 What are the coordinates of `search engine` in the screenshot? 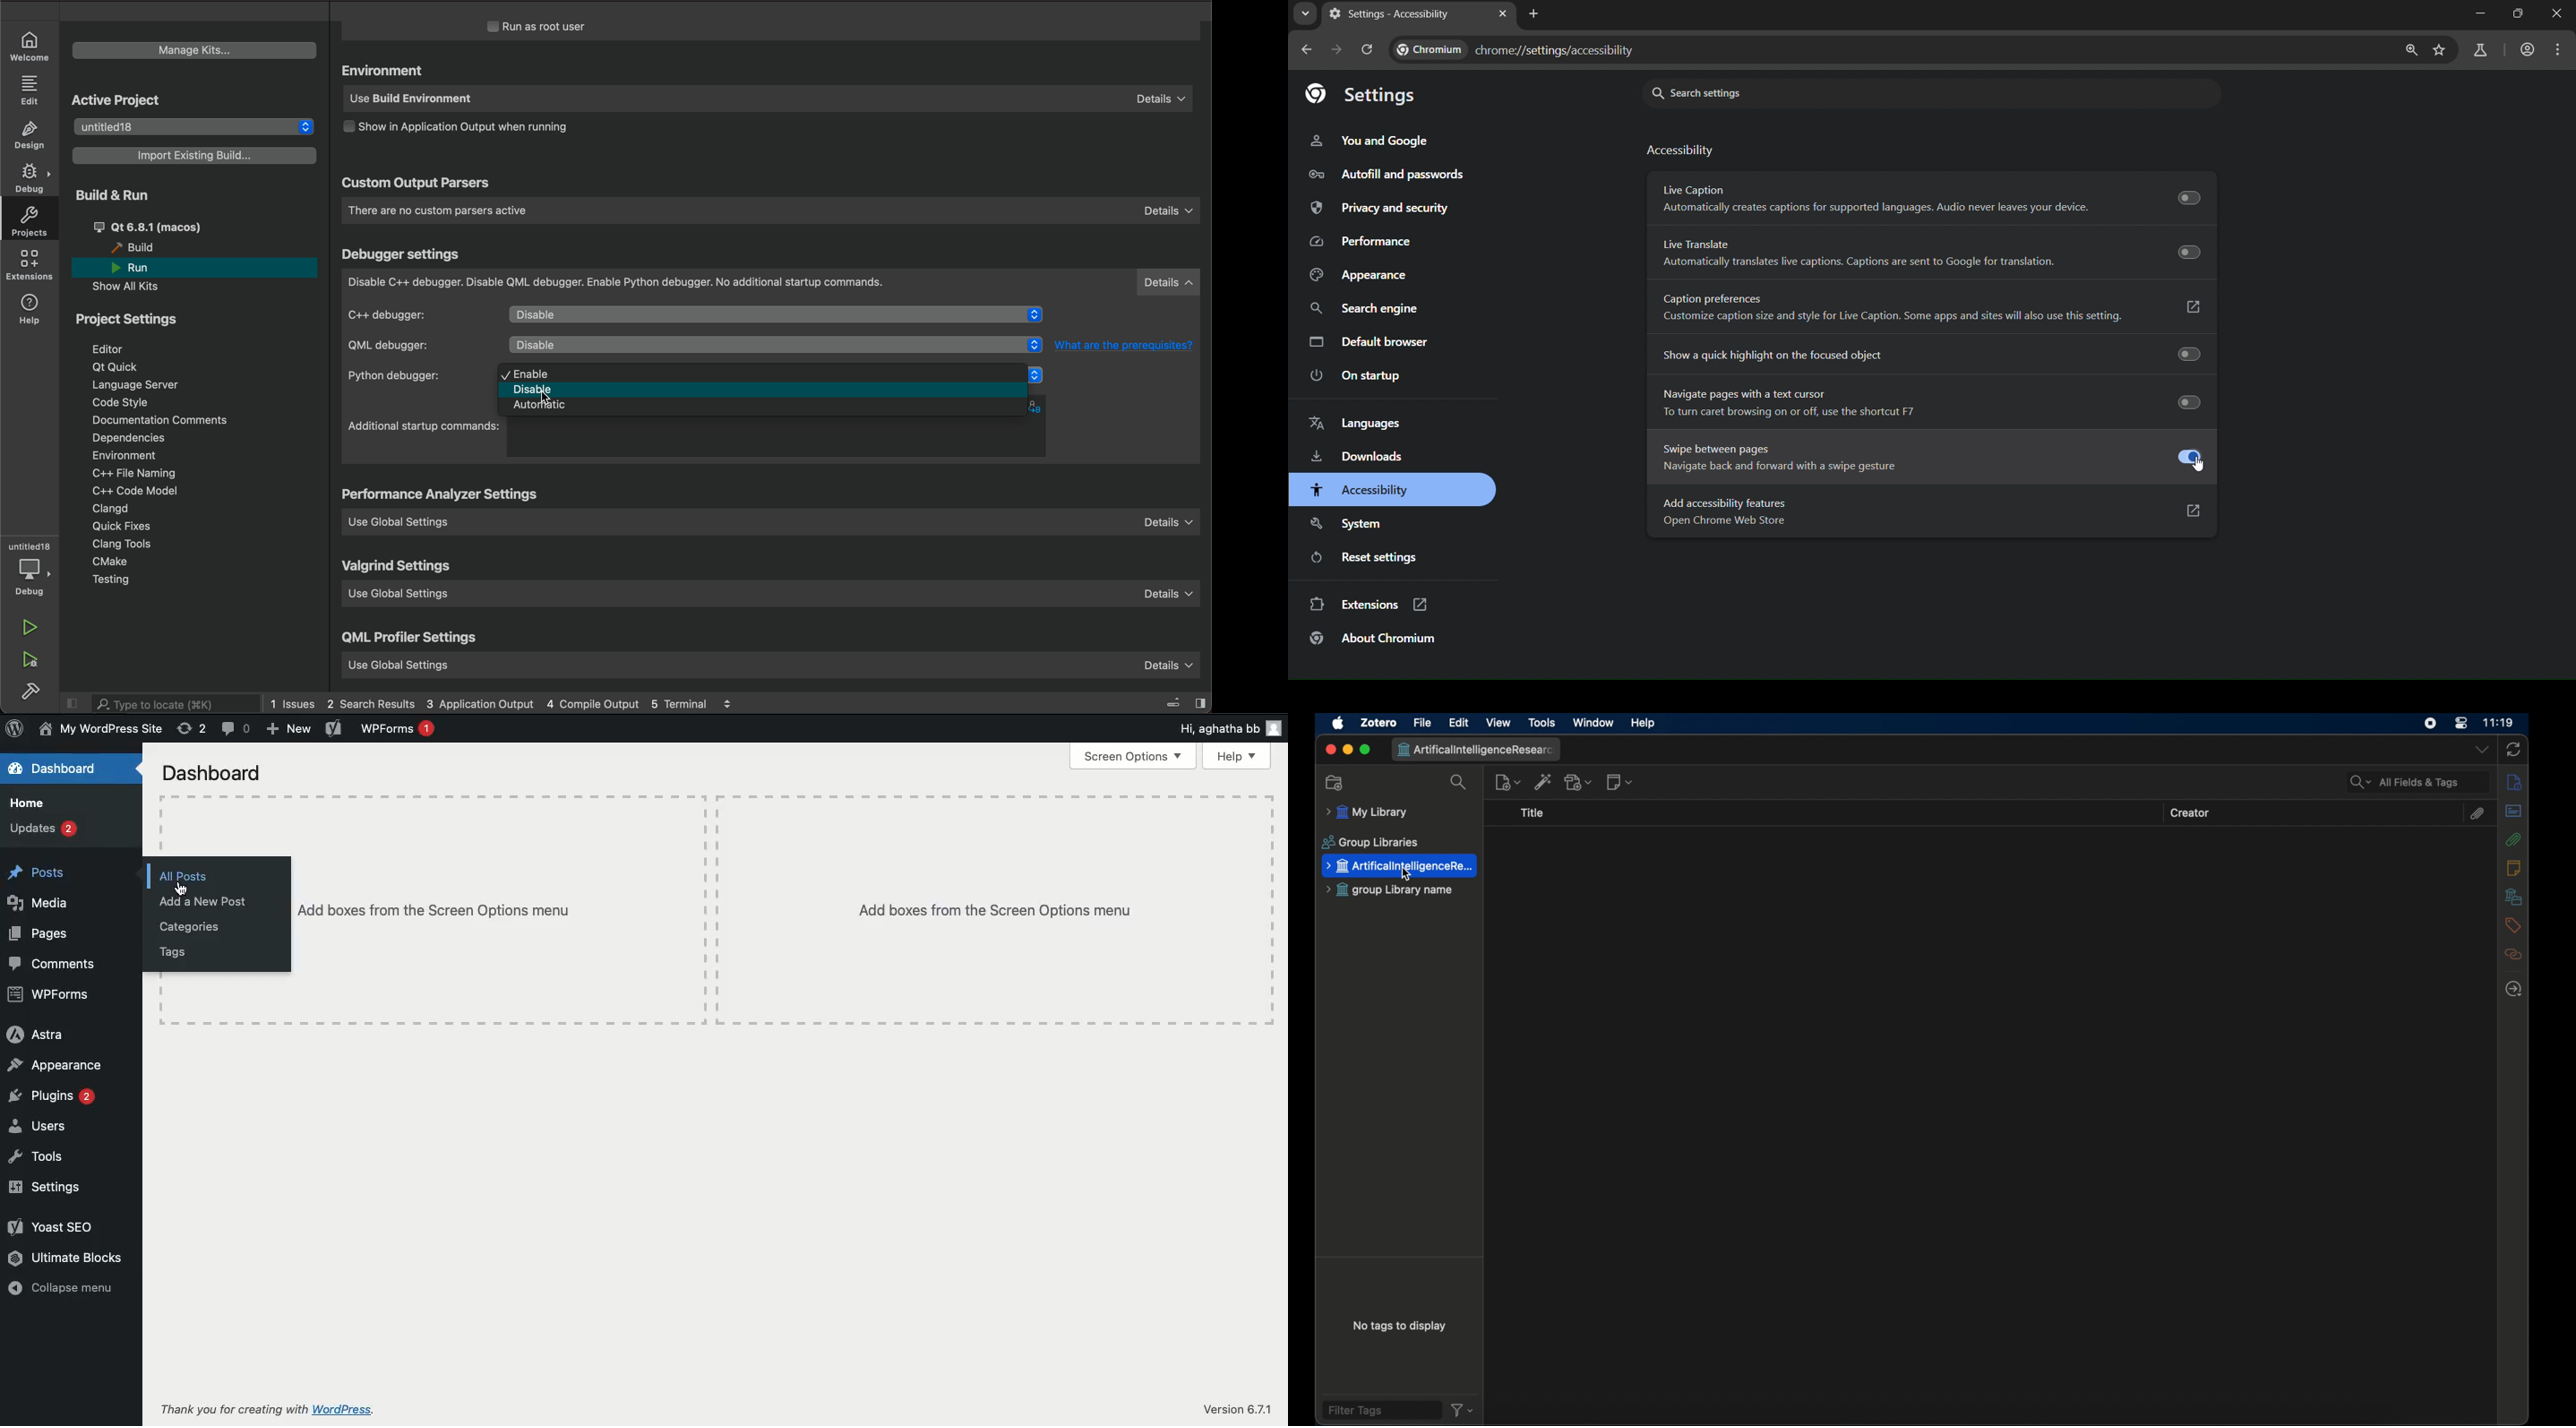 It's located at (1361, 307).